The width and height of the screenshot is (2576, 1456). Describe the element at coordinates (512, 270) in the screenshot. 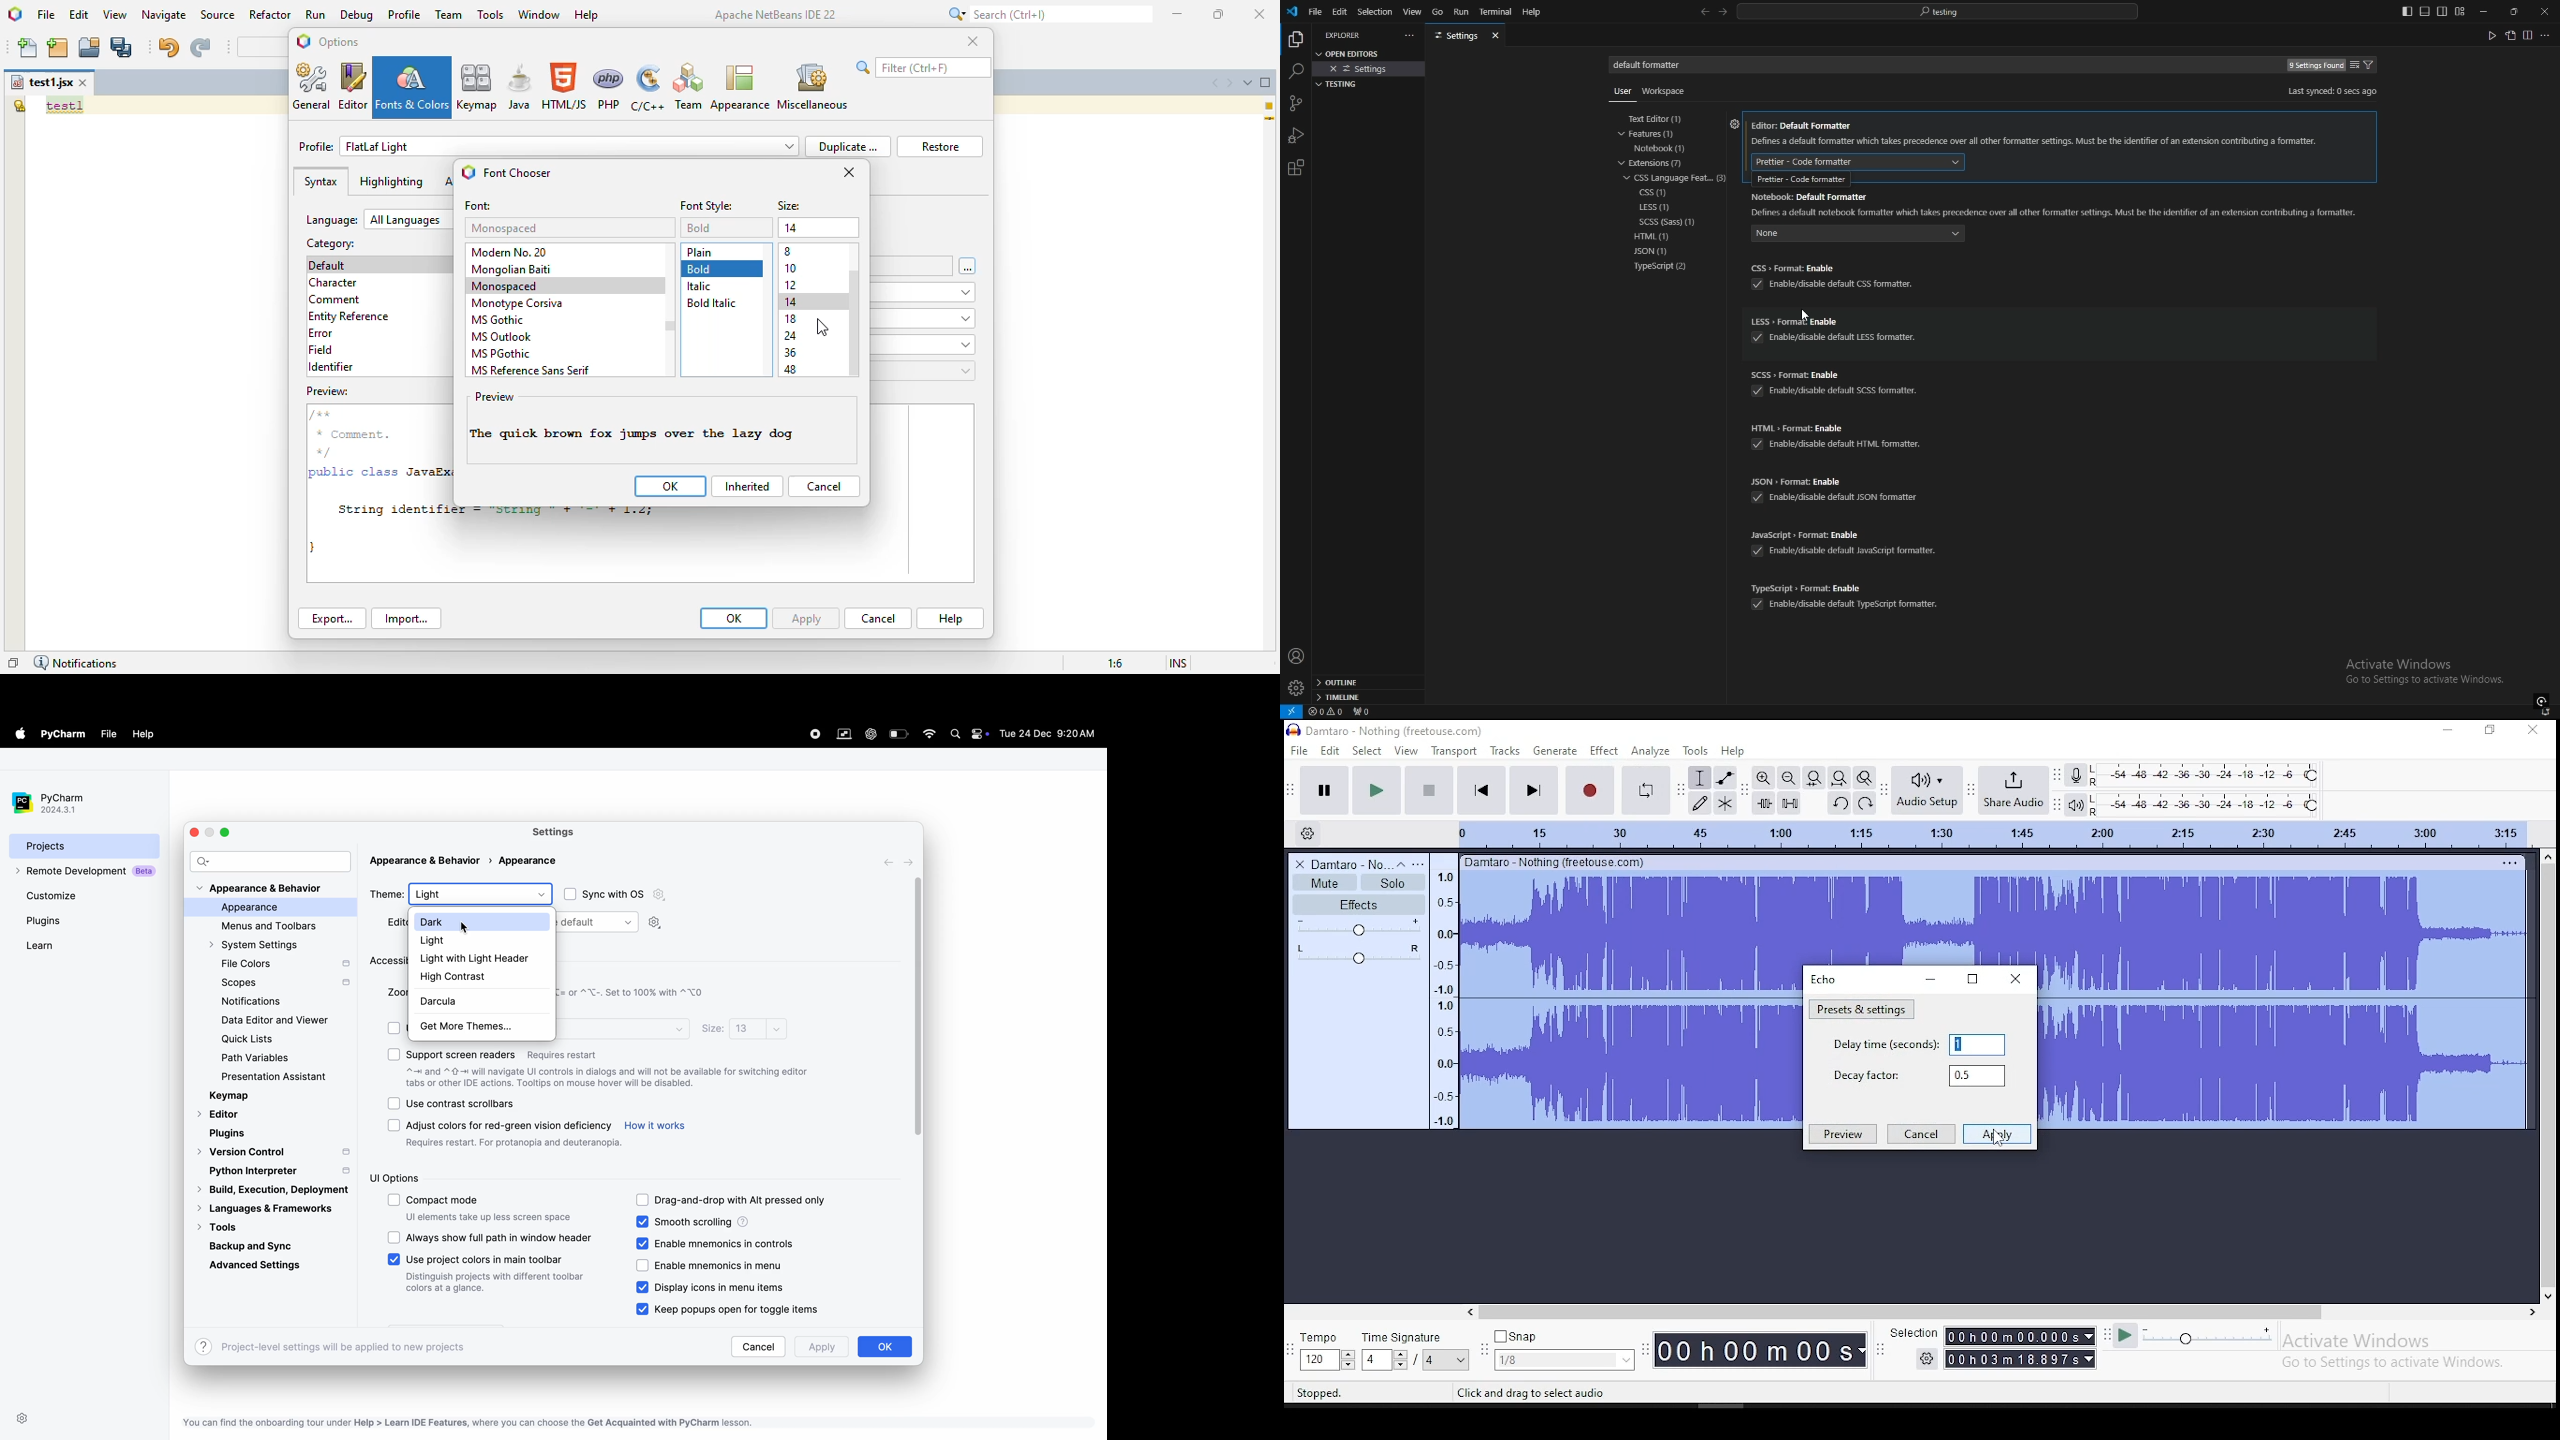

I see `mongolian baiti` at that location.